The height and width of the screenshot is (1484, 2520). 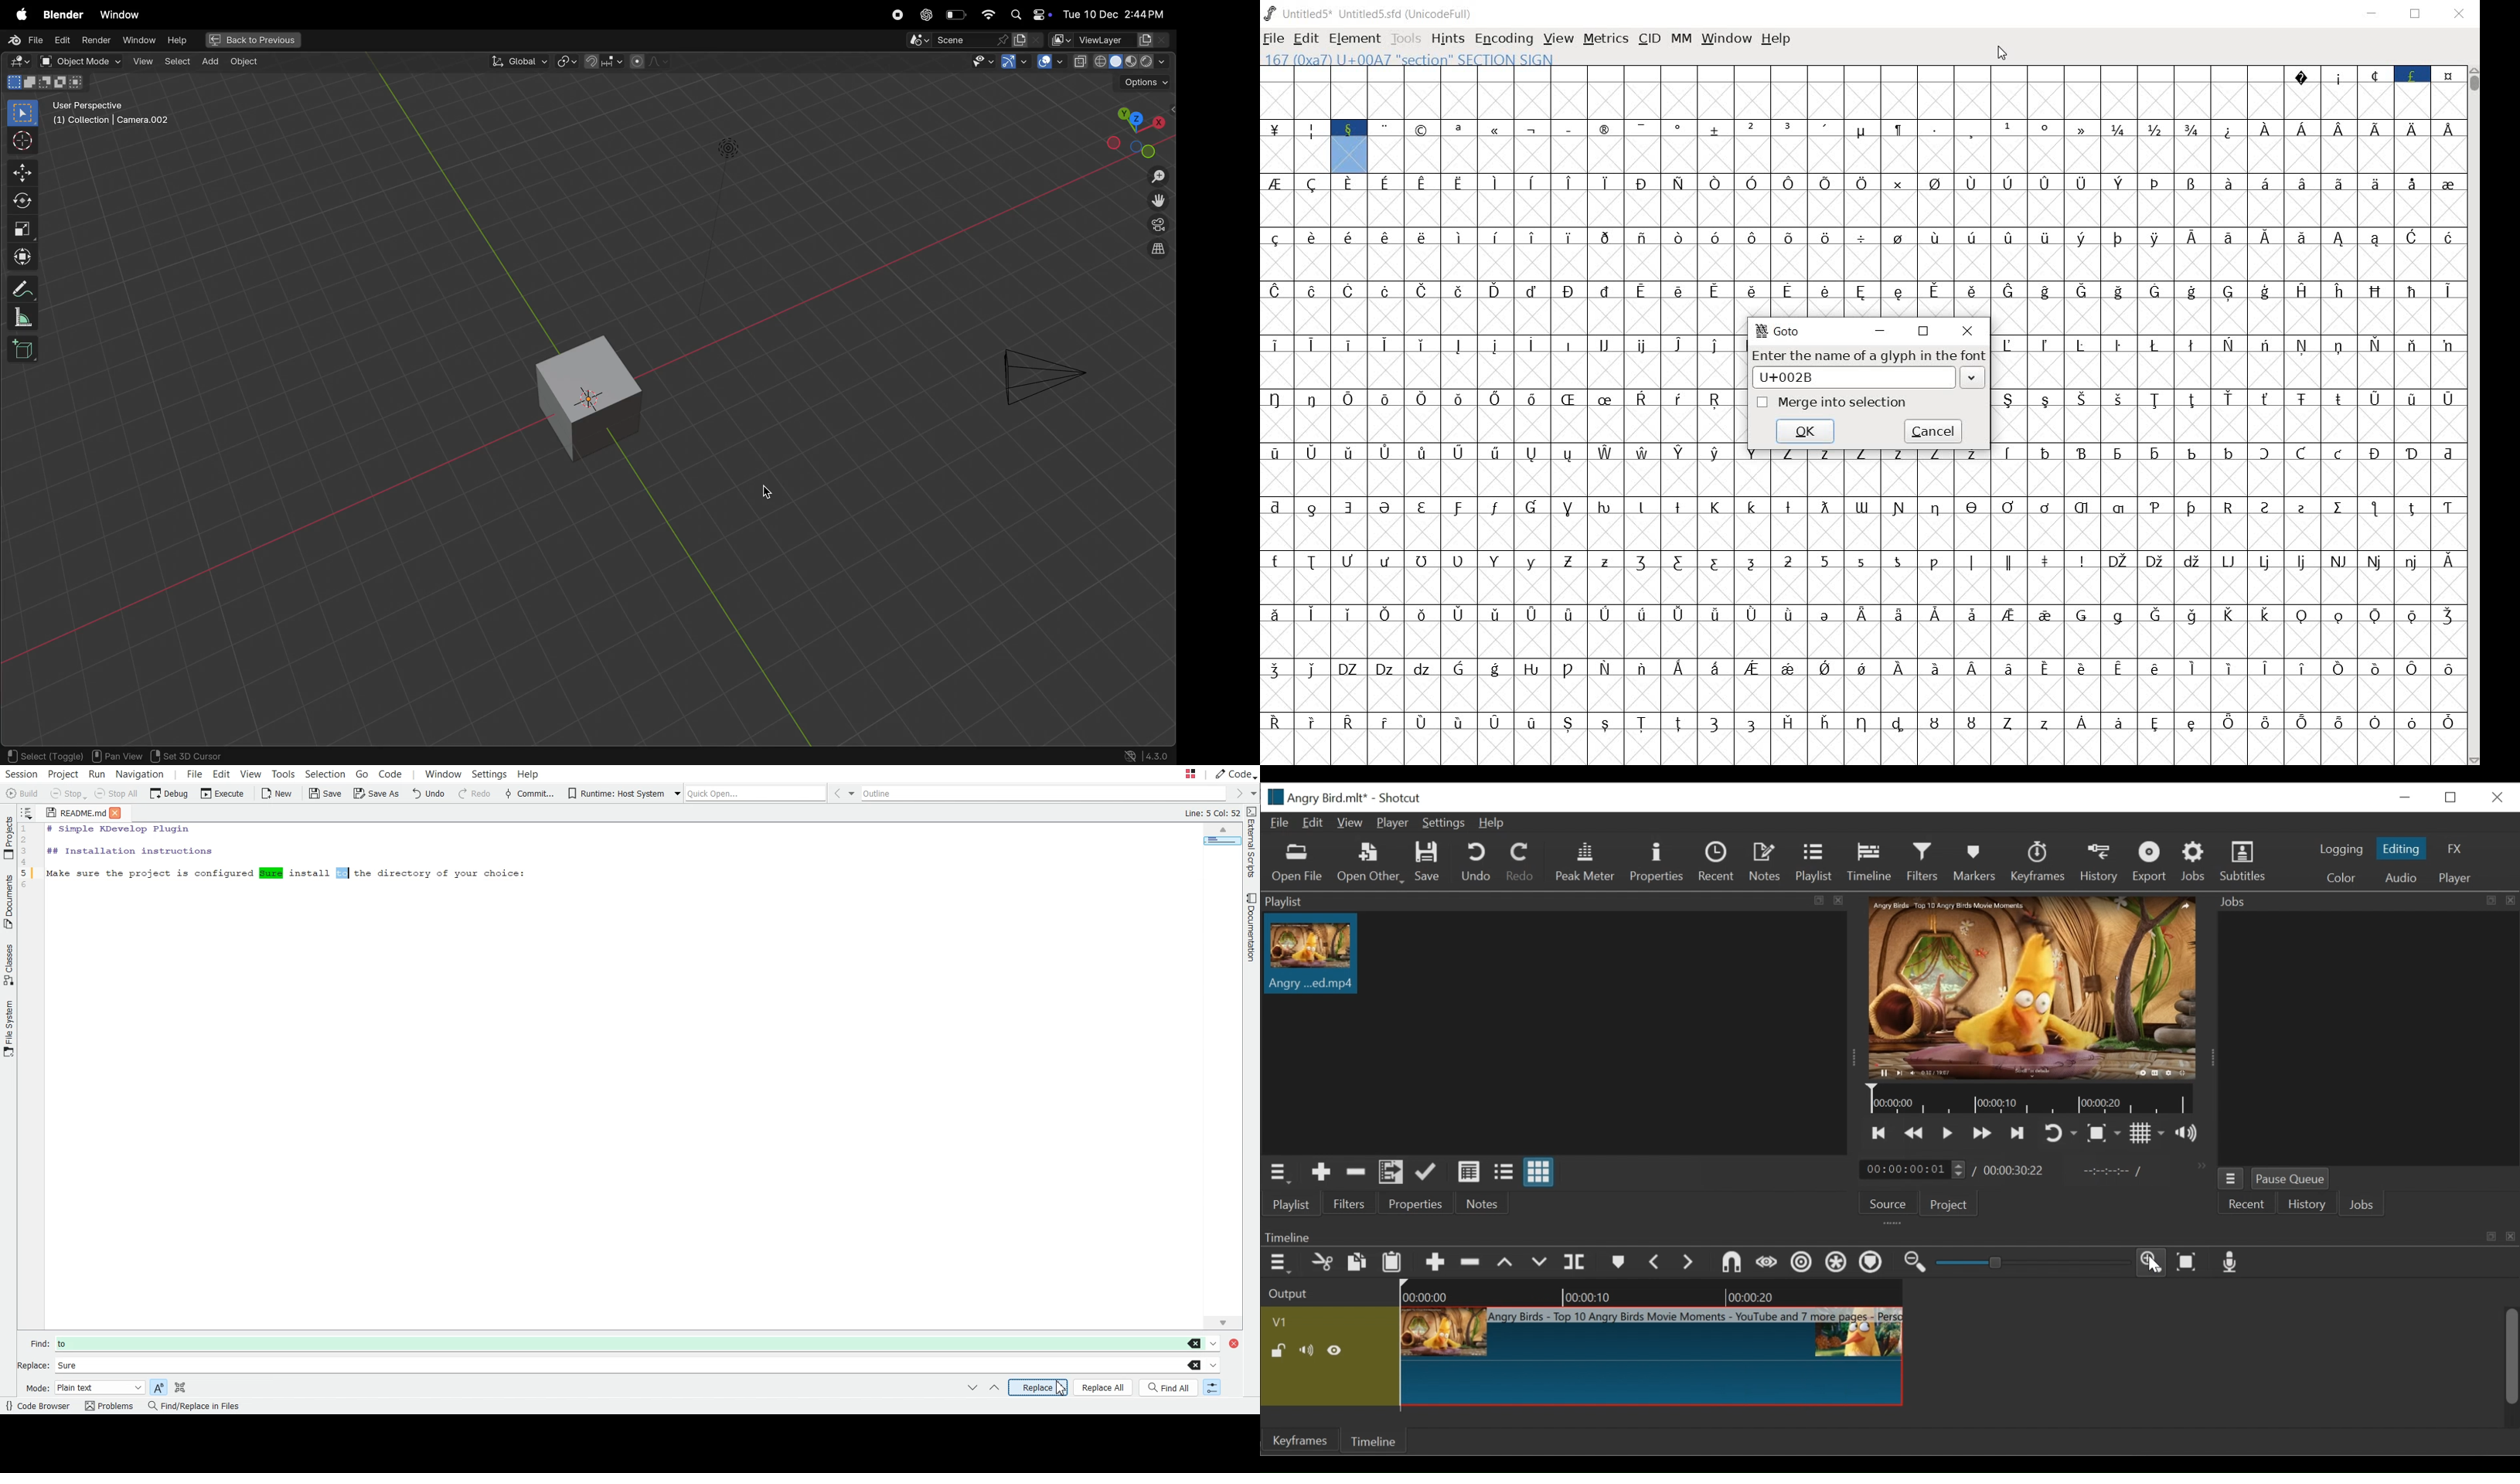 I want to click on Video track name, so click(x=1328, y=1321).